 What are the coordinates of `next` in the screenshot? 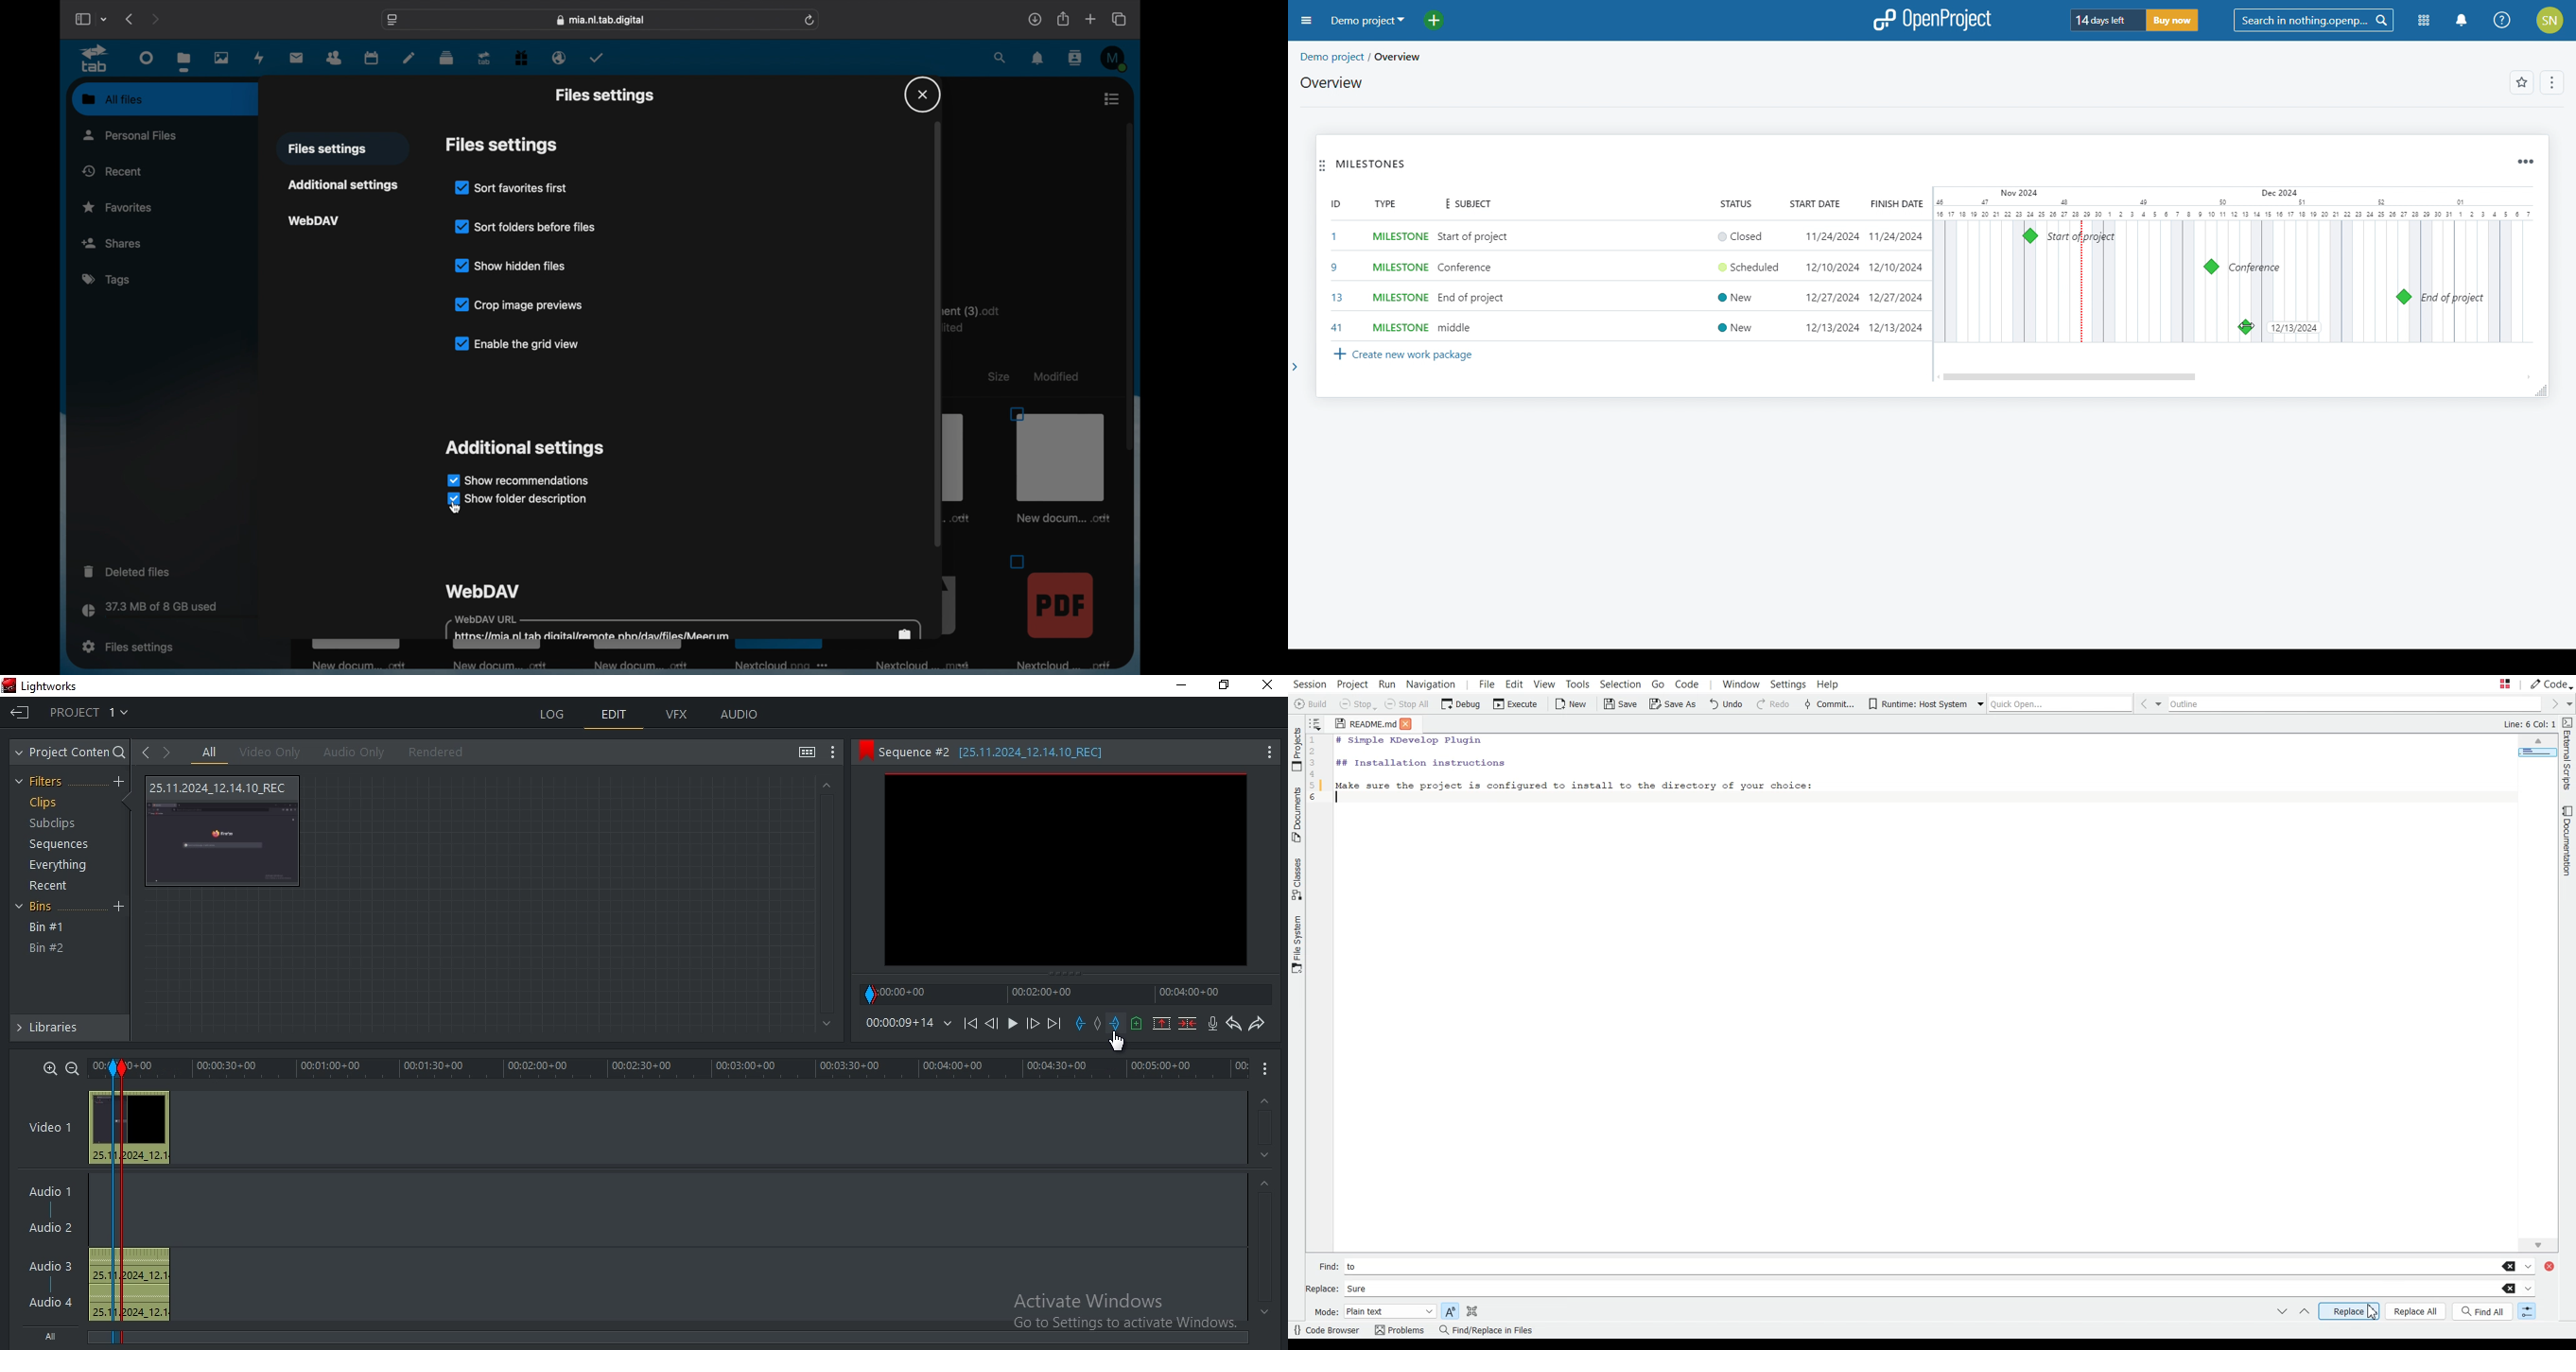 It's located at (155, 20).